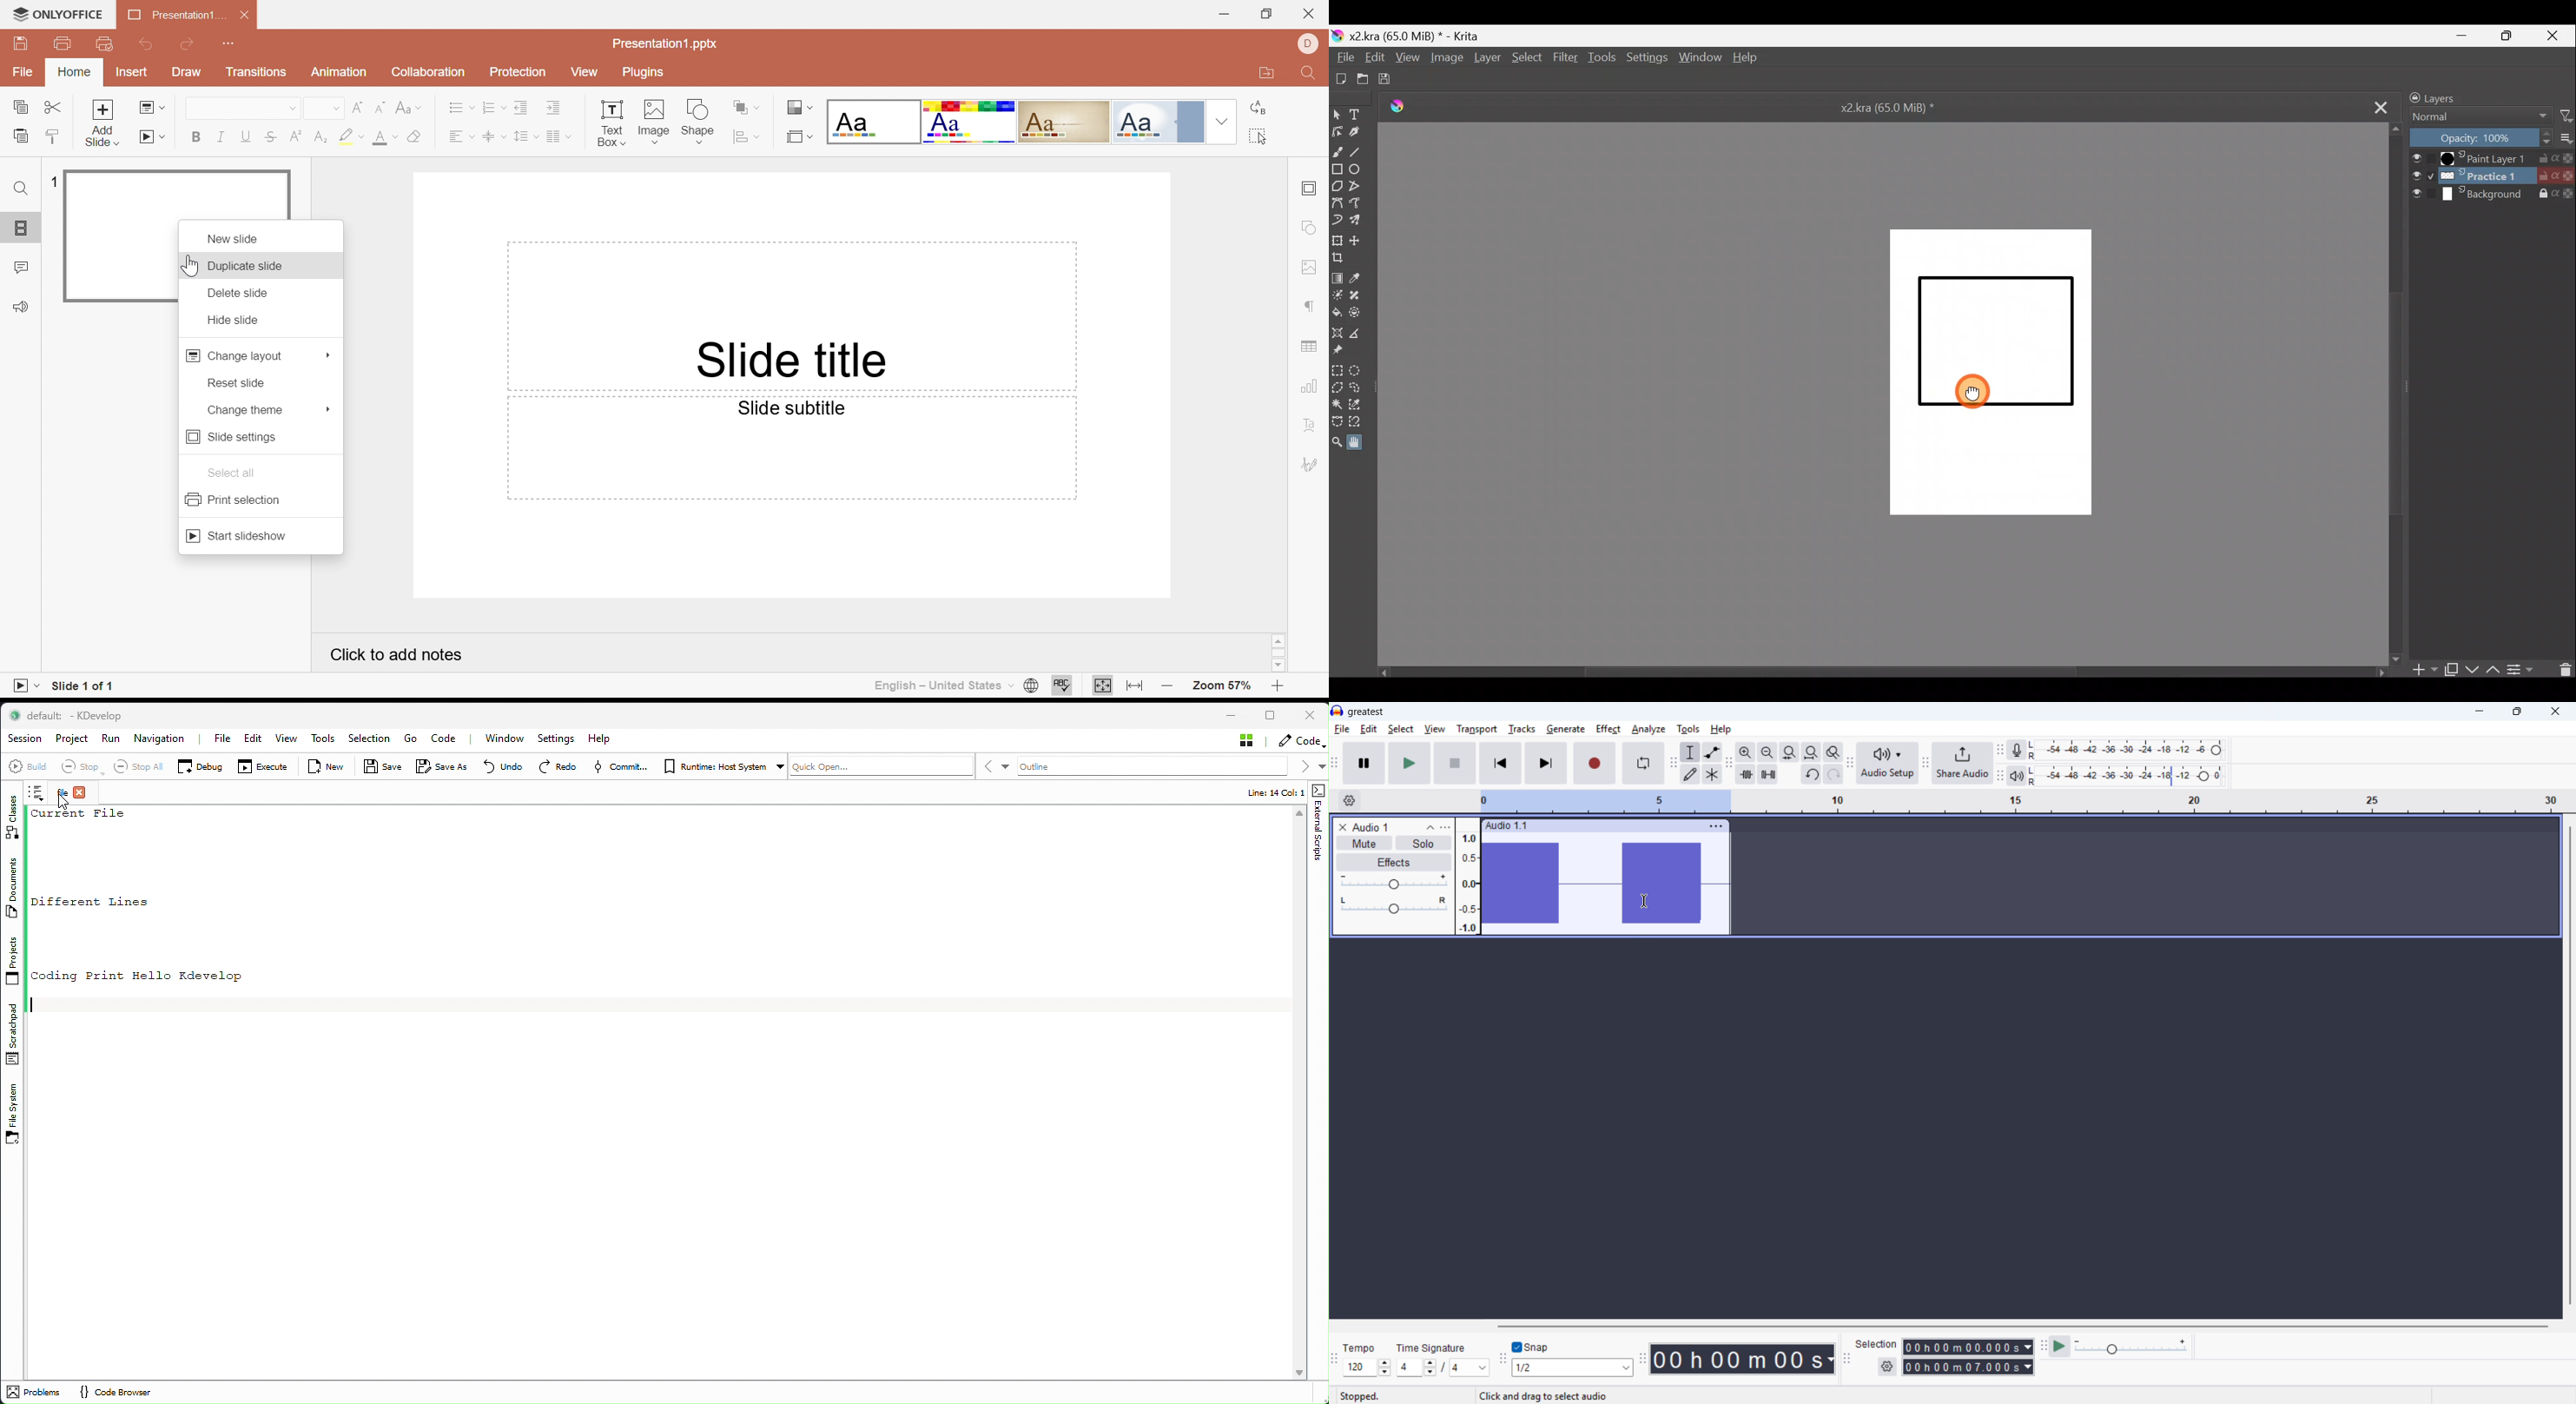 The image size is (2576, 1428). I want to click on Playback level , so click(2130, 776).